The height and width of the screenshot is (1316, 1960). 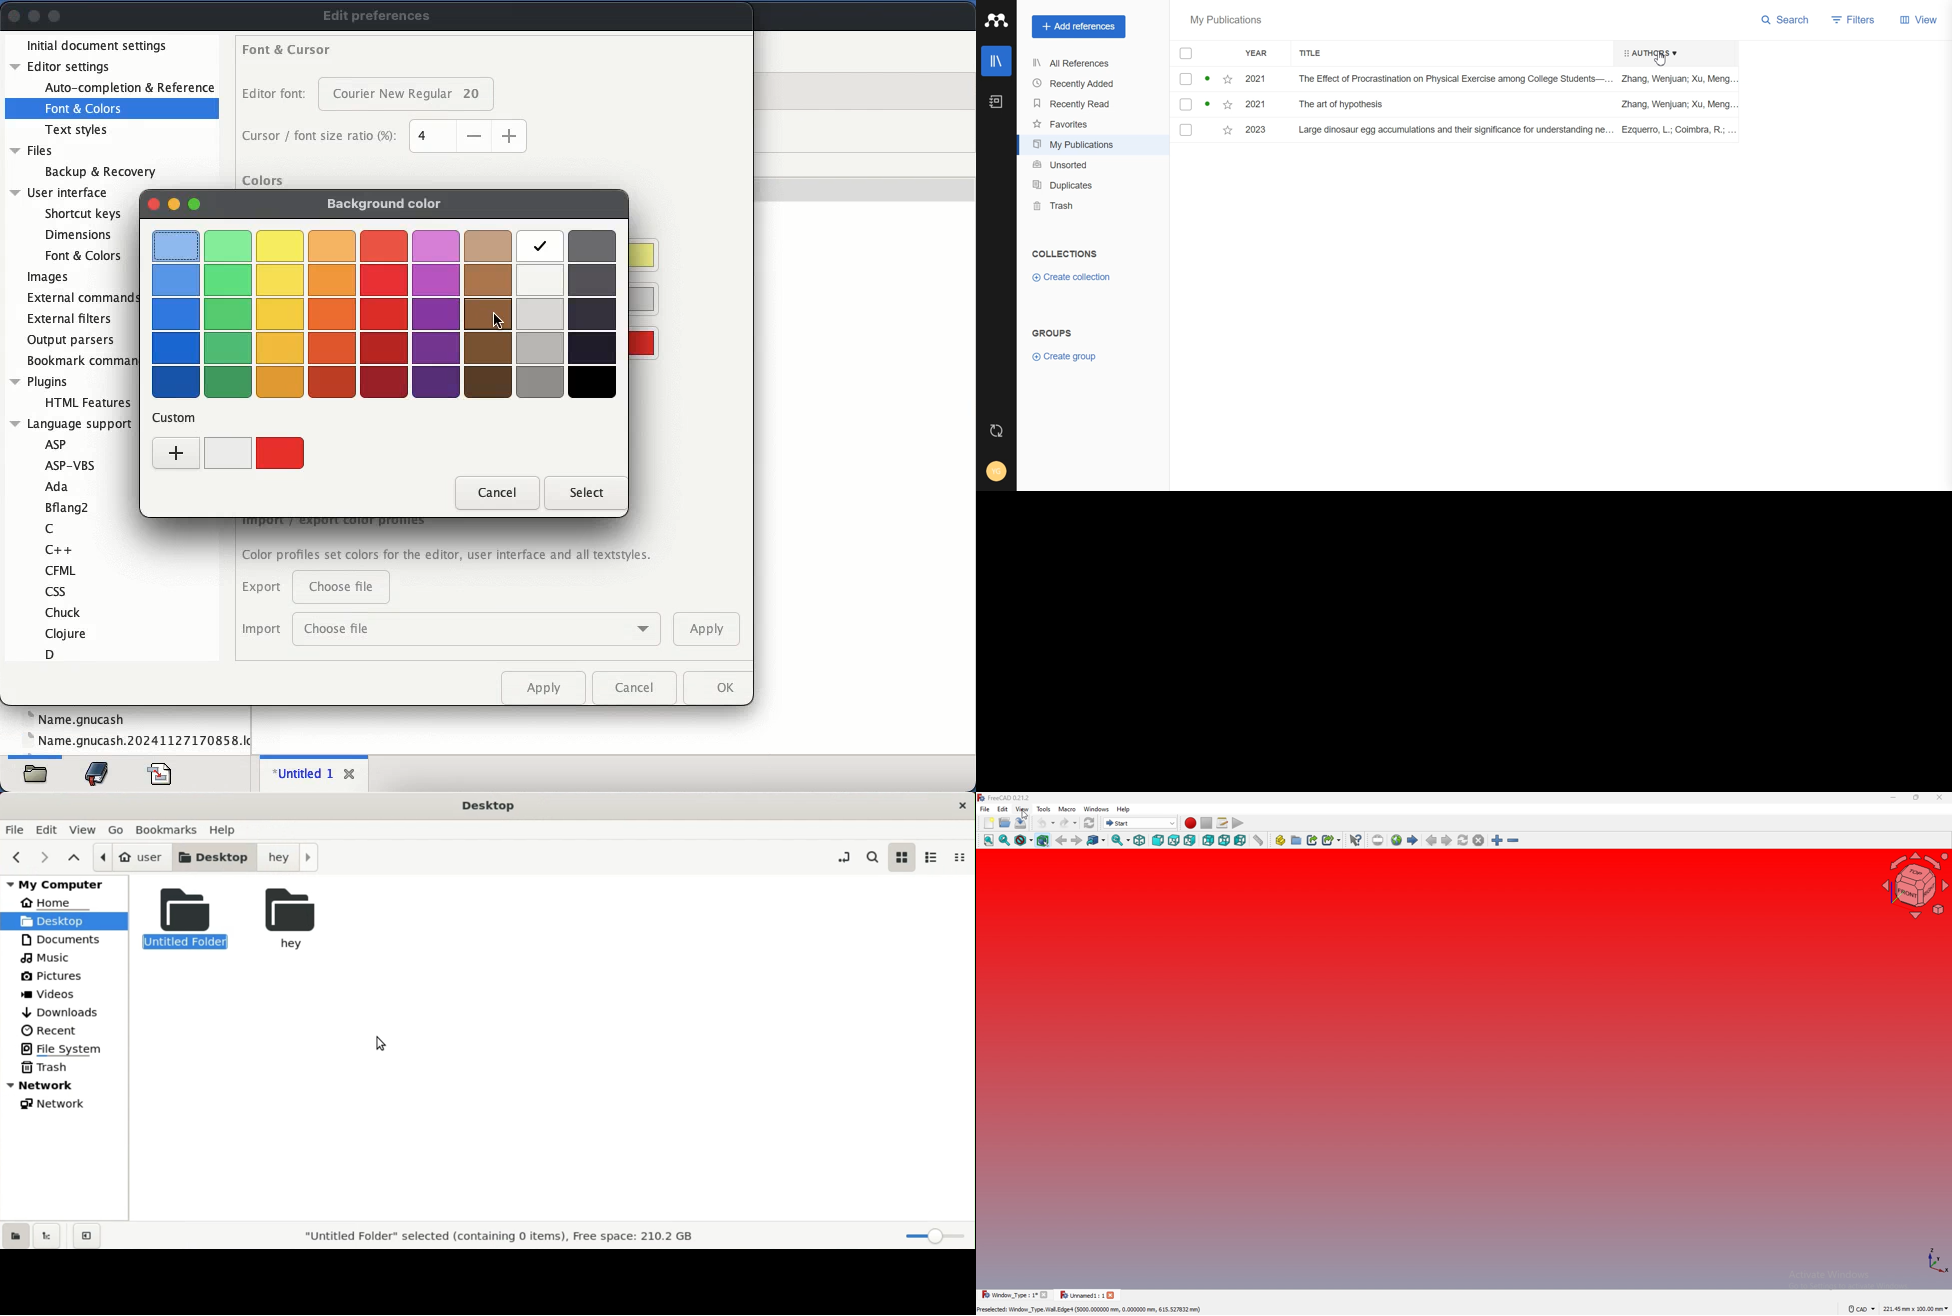 What do you see at coordinates (1378, 840) in the screenshot?
I see `insert url` at bounding box center [1378, 840].